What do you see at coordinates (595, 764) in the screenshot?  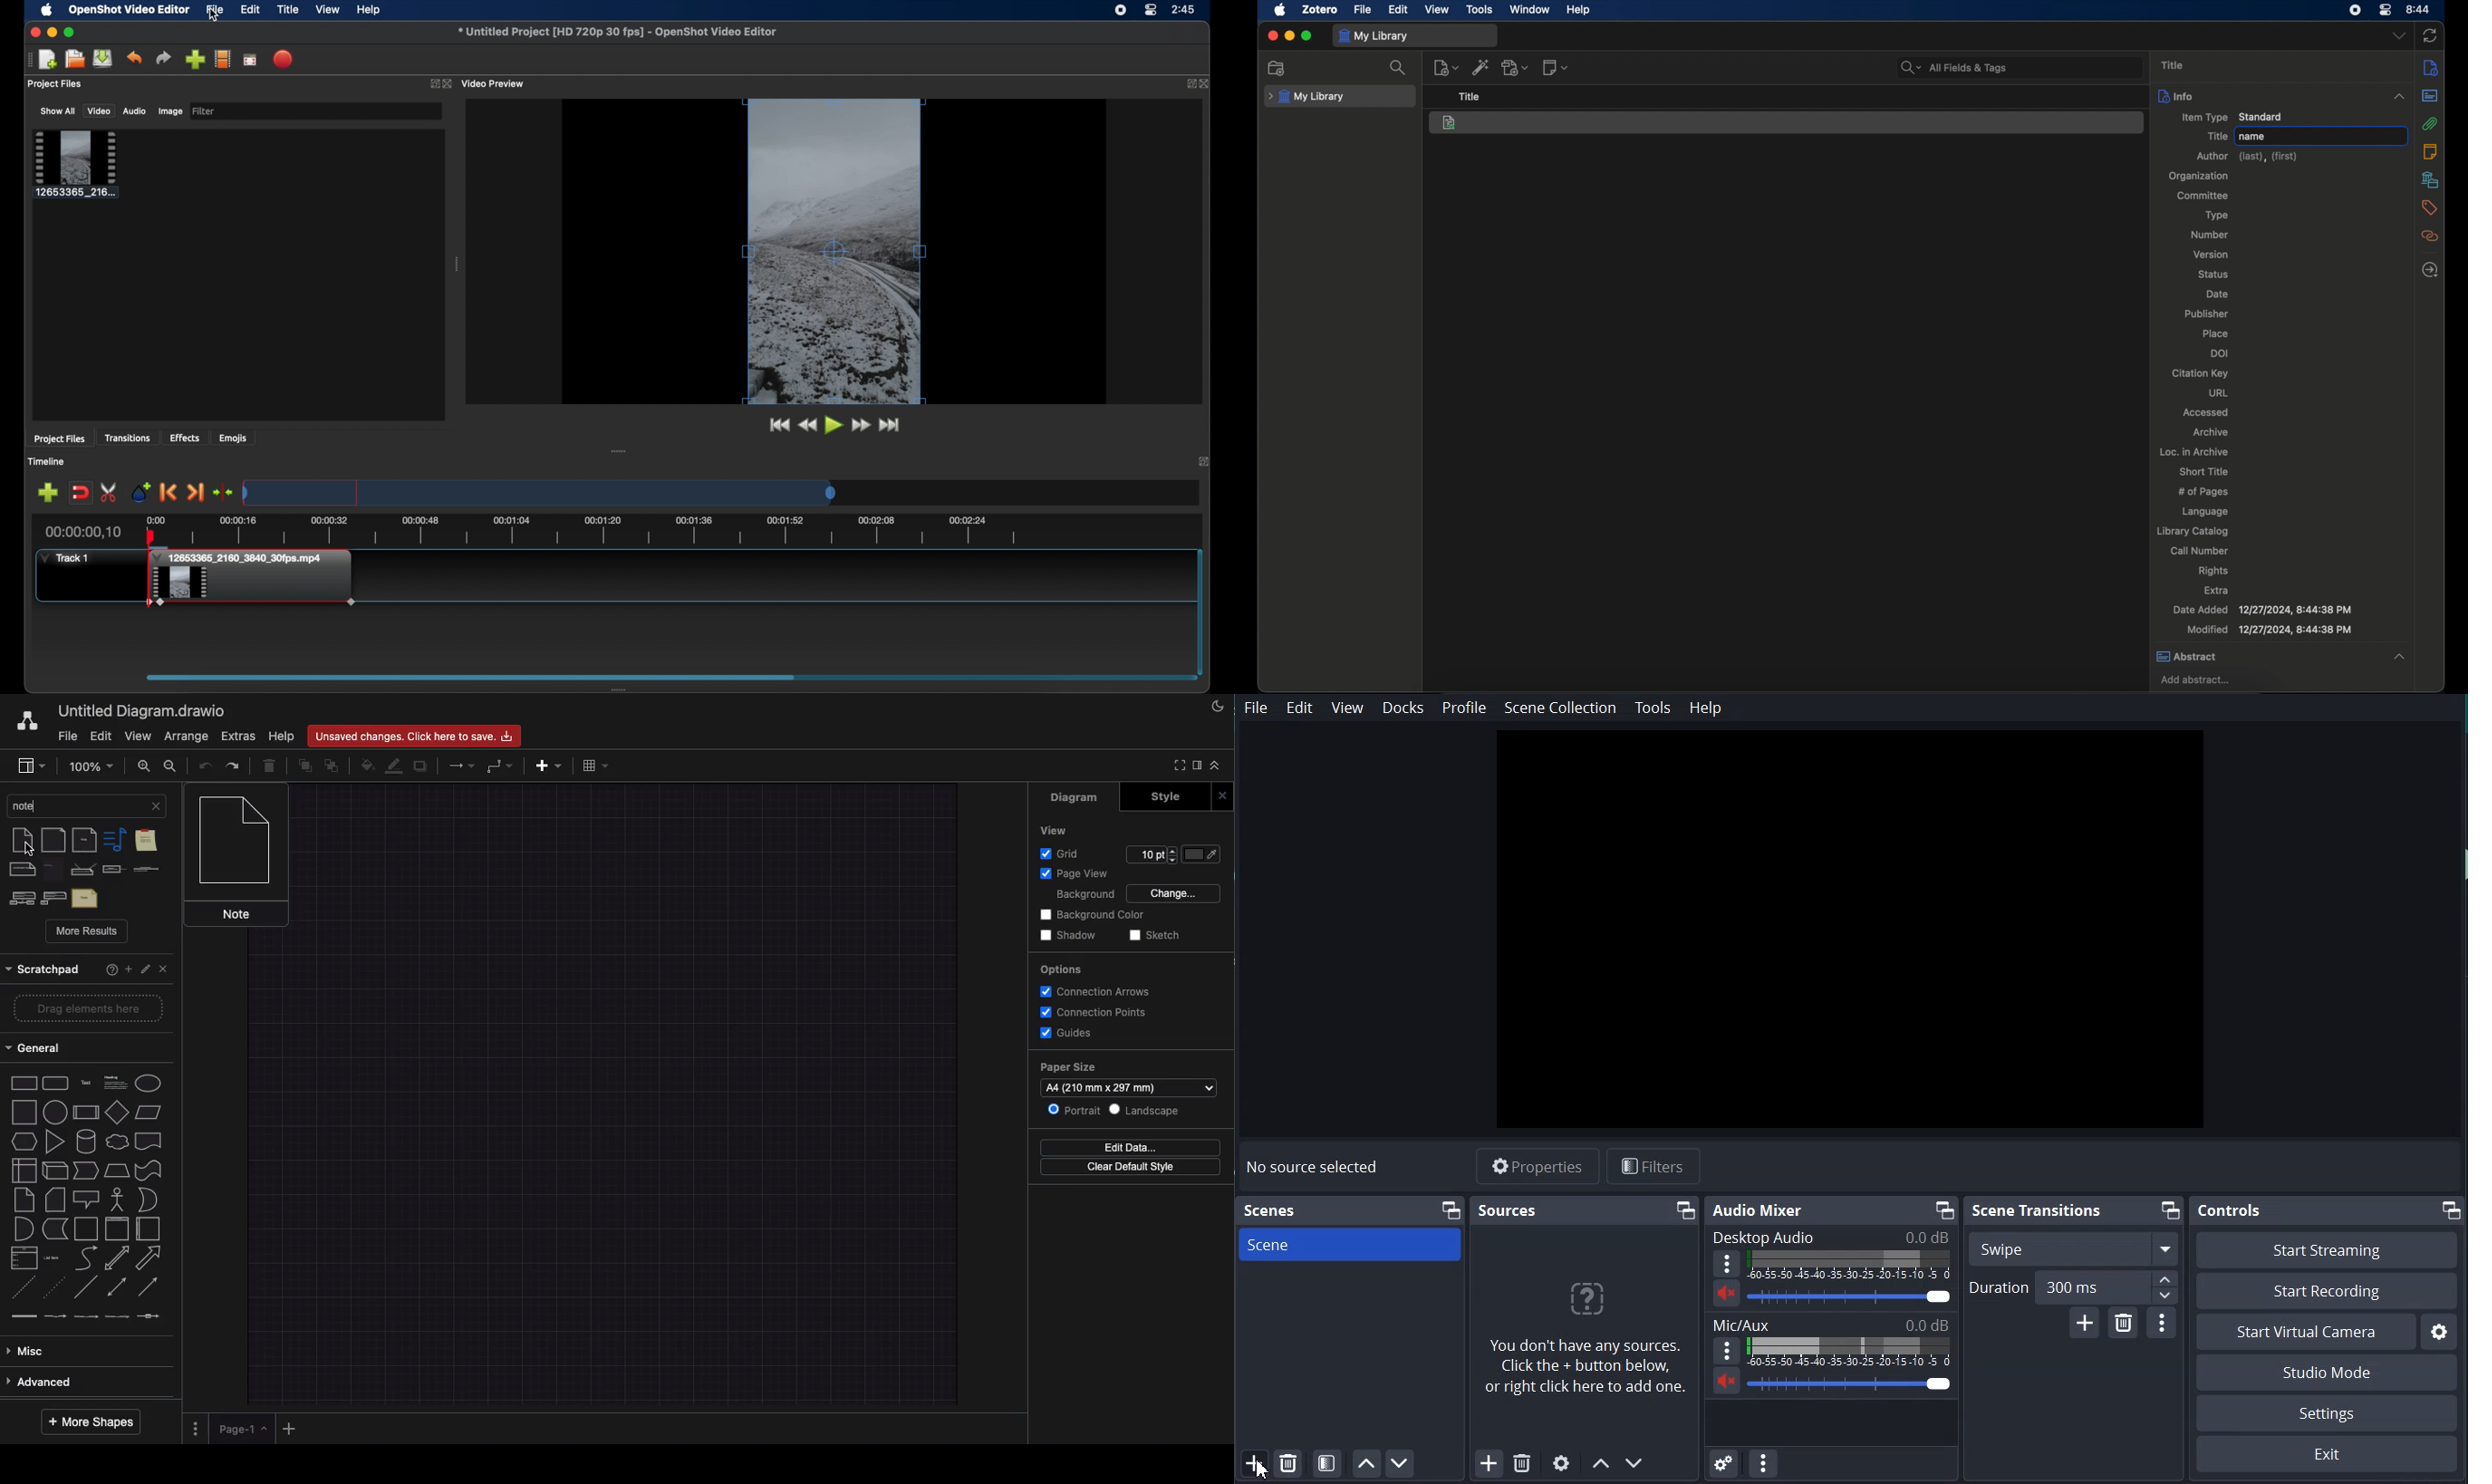 I see `Table` at bounding box center [595, 764].